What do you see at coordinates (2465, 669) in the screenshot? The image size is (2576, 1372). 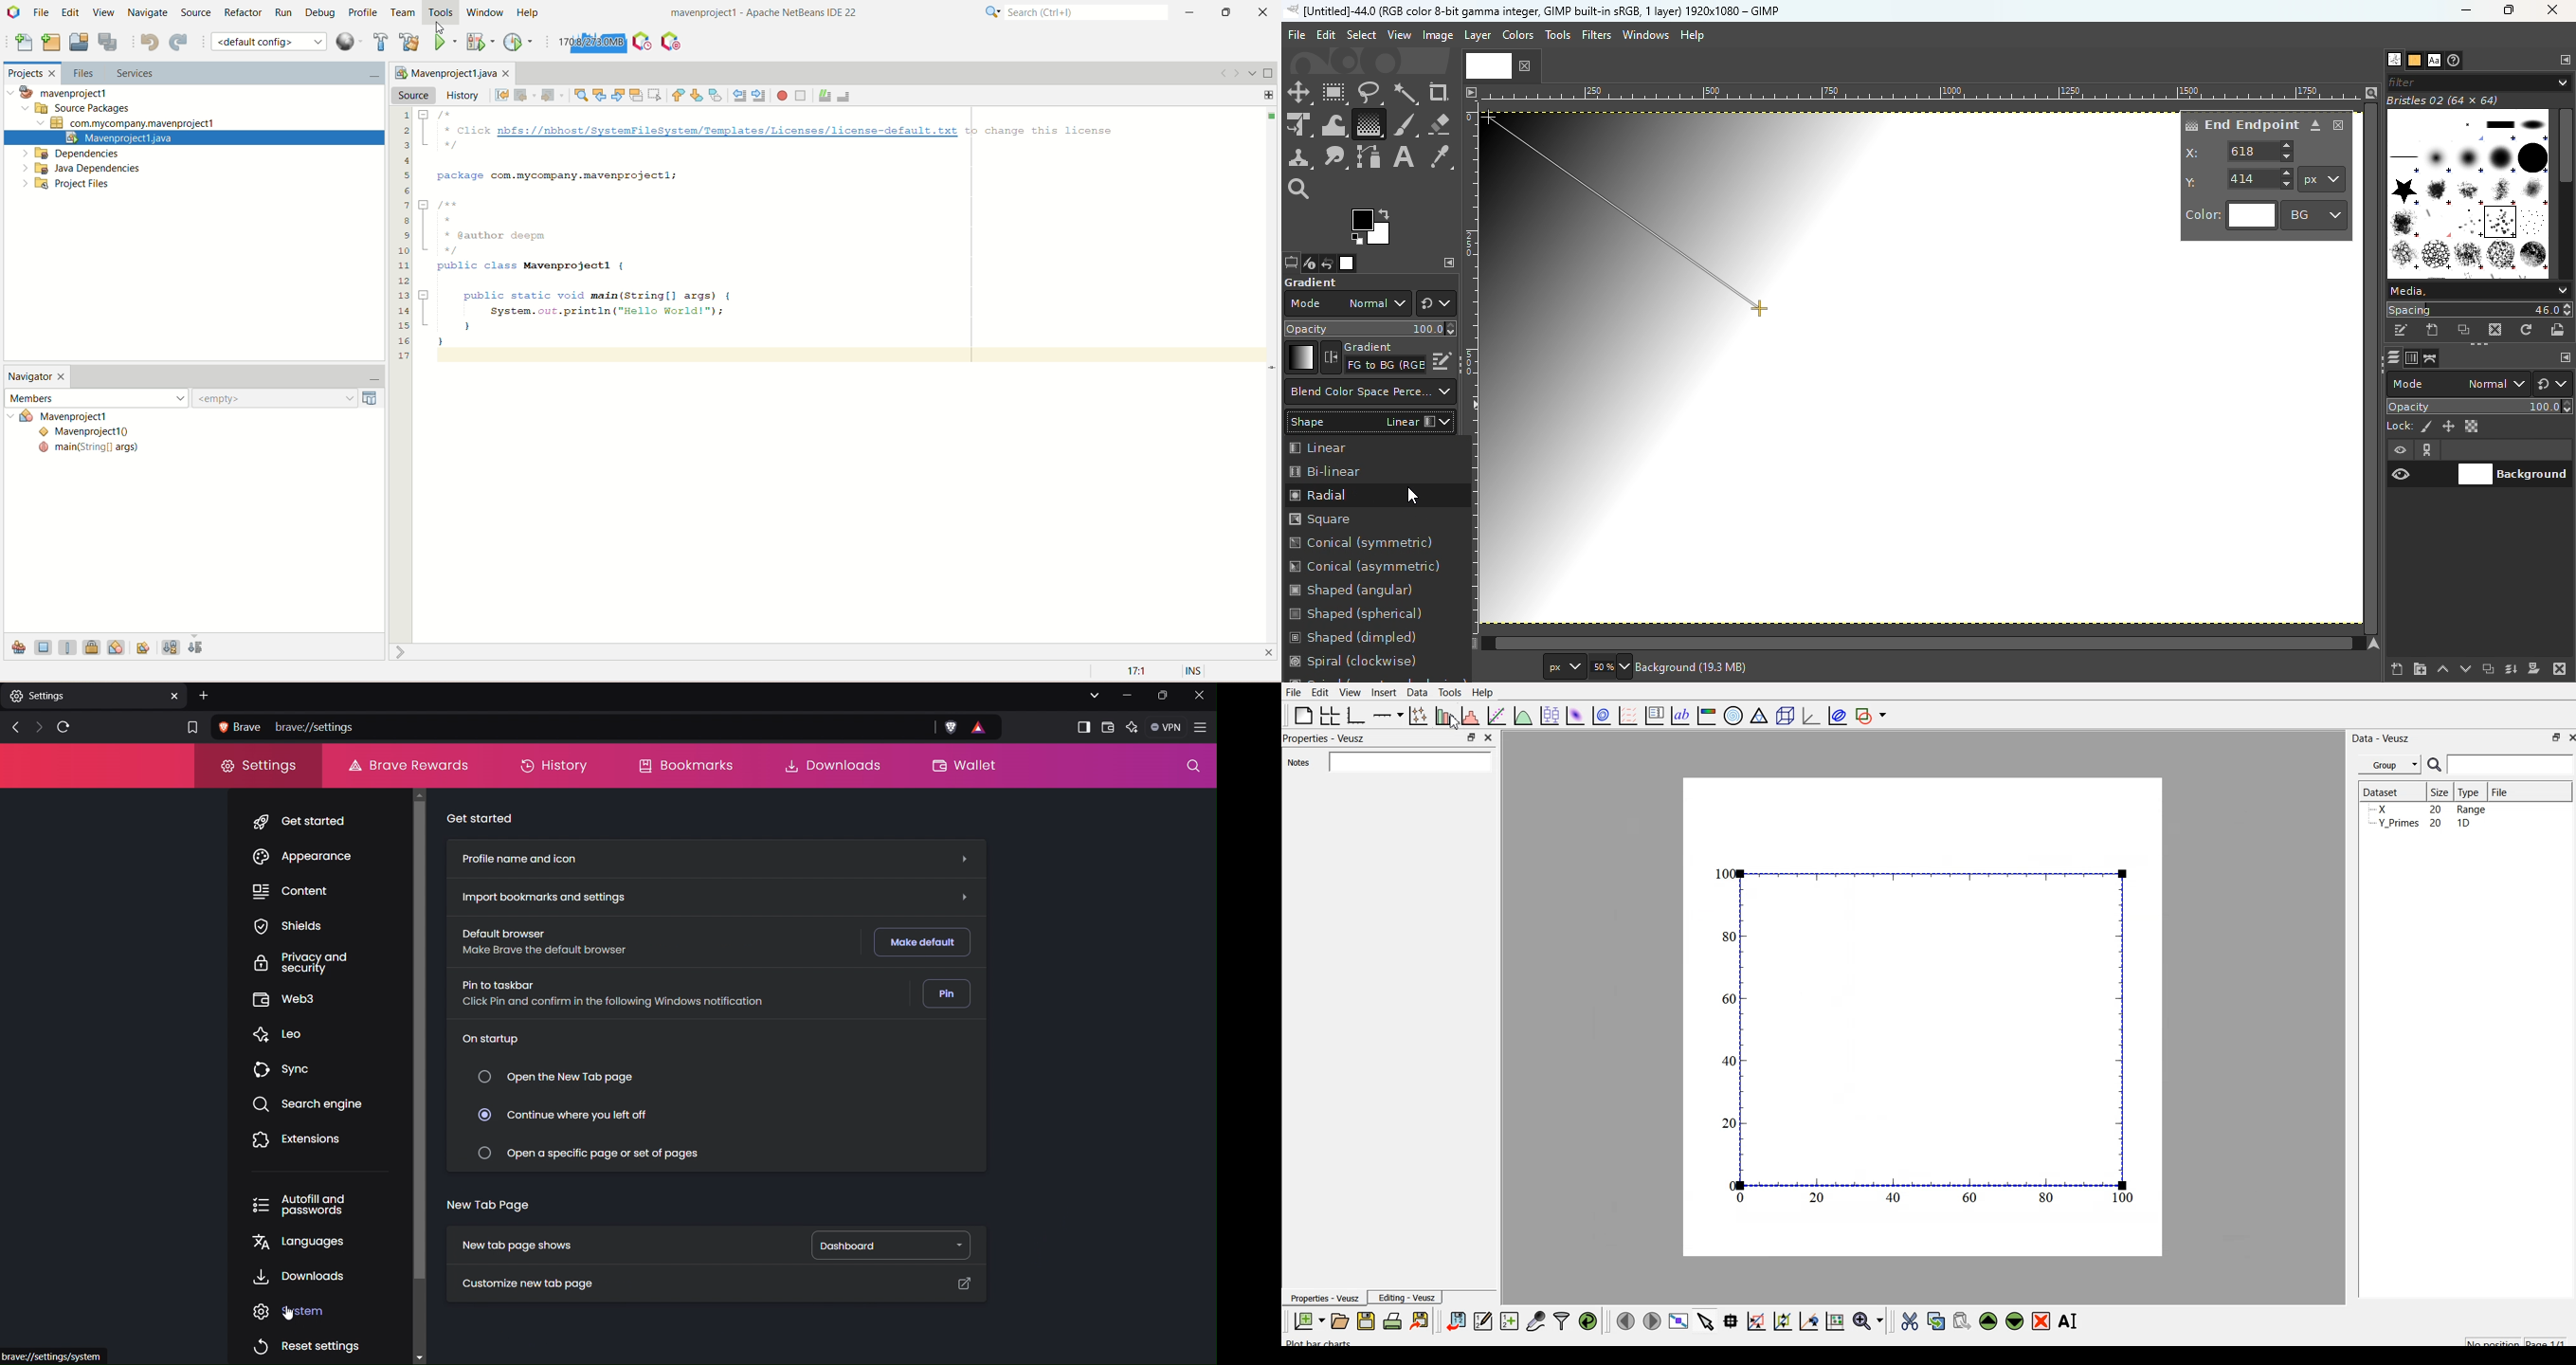 I see `Lower this layer one step in the layer stack` at bounding box center [2465, 669].